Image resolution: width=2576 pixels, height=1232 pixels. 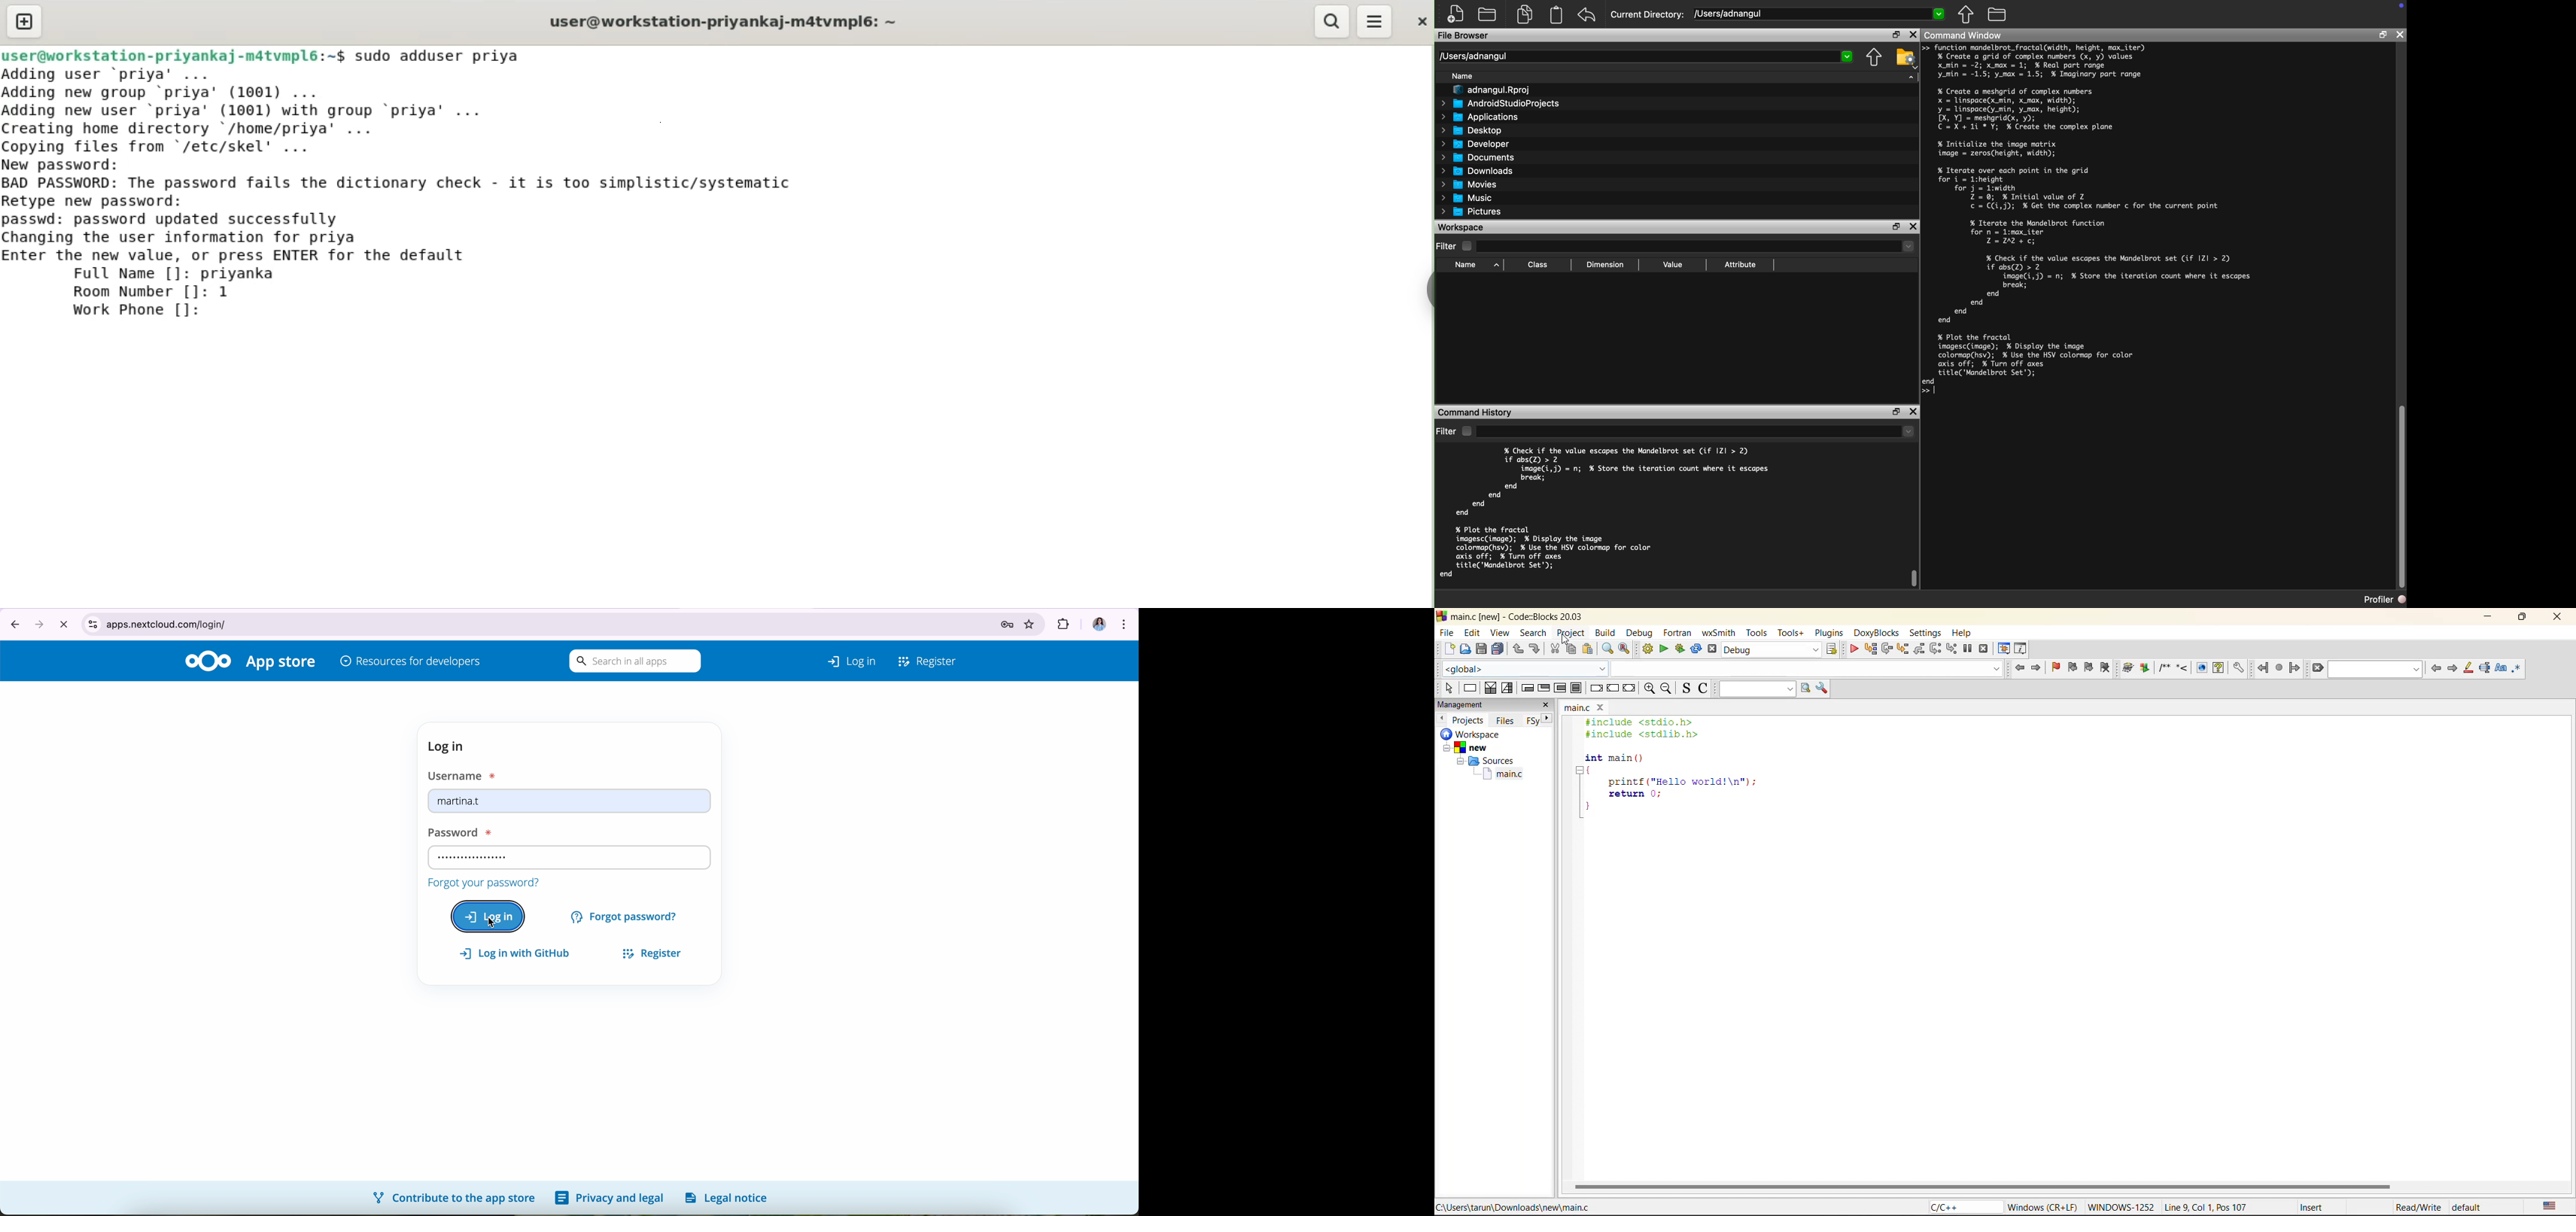 What do you see at coordinates (1626, 649) in the screenshot?
I see `replace` at bounding box center [1626, 649].